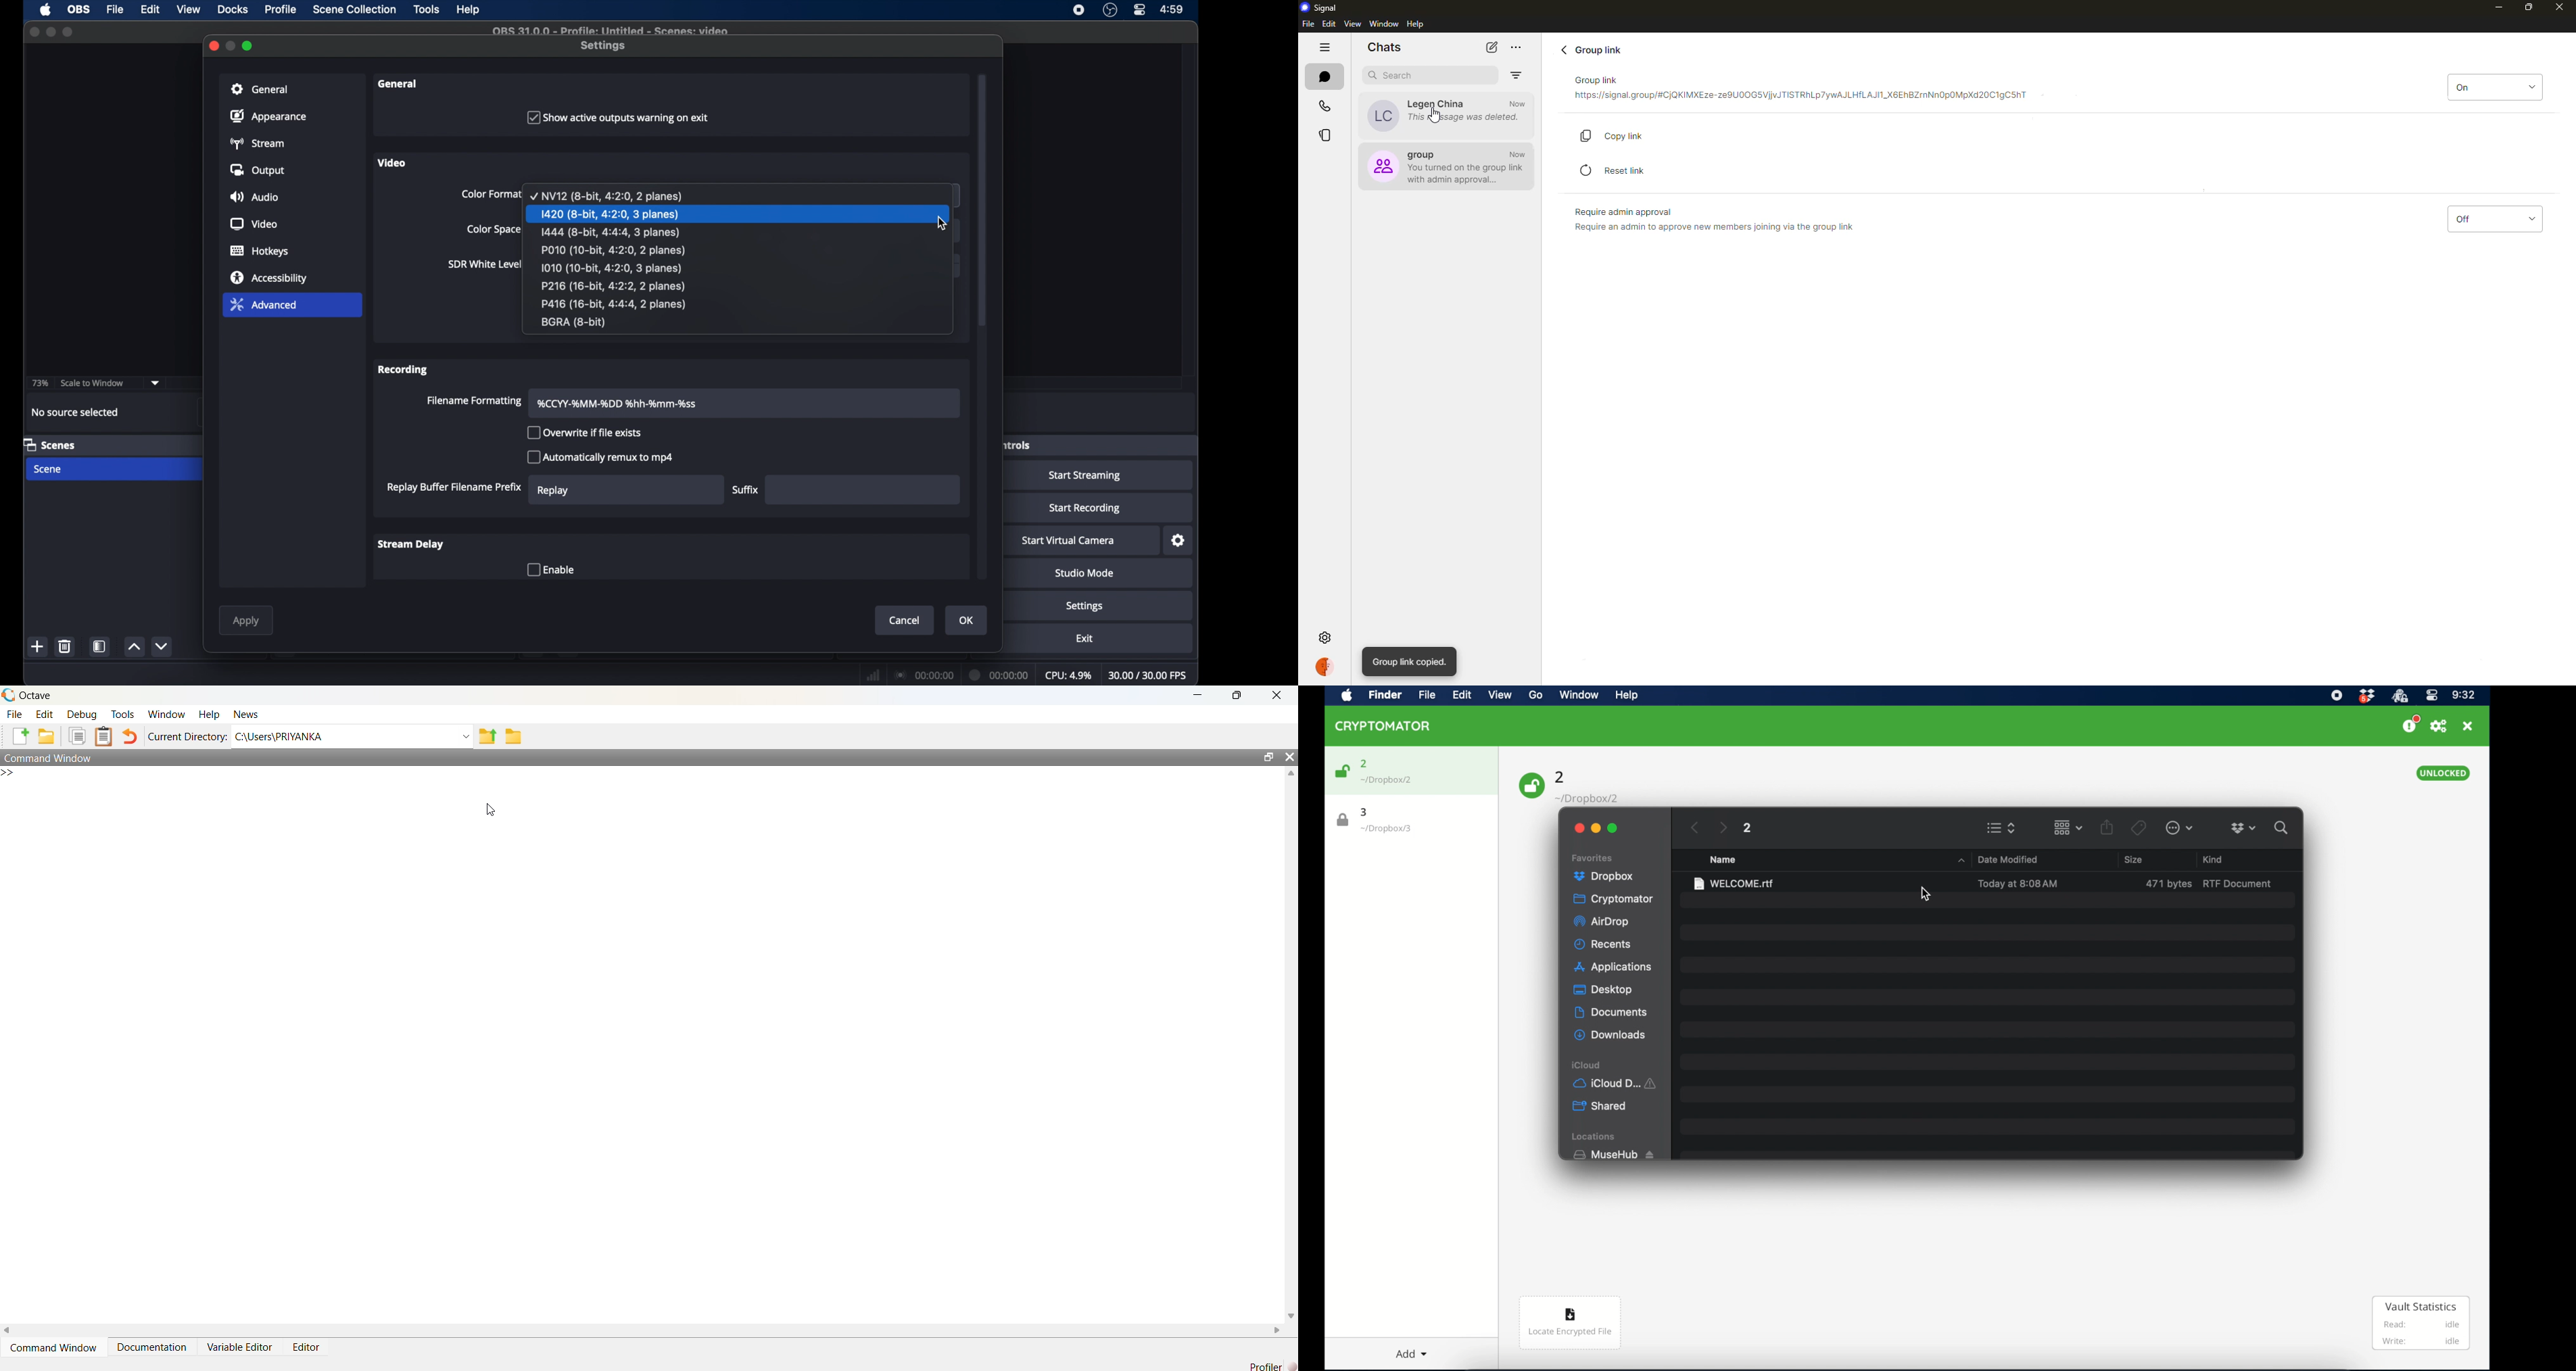 The image size is (2576, 1372). I want to click on Help, so click(1631, 696).